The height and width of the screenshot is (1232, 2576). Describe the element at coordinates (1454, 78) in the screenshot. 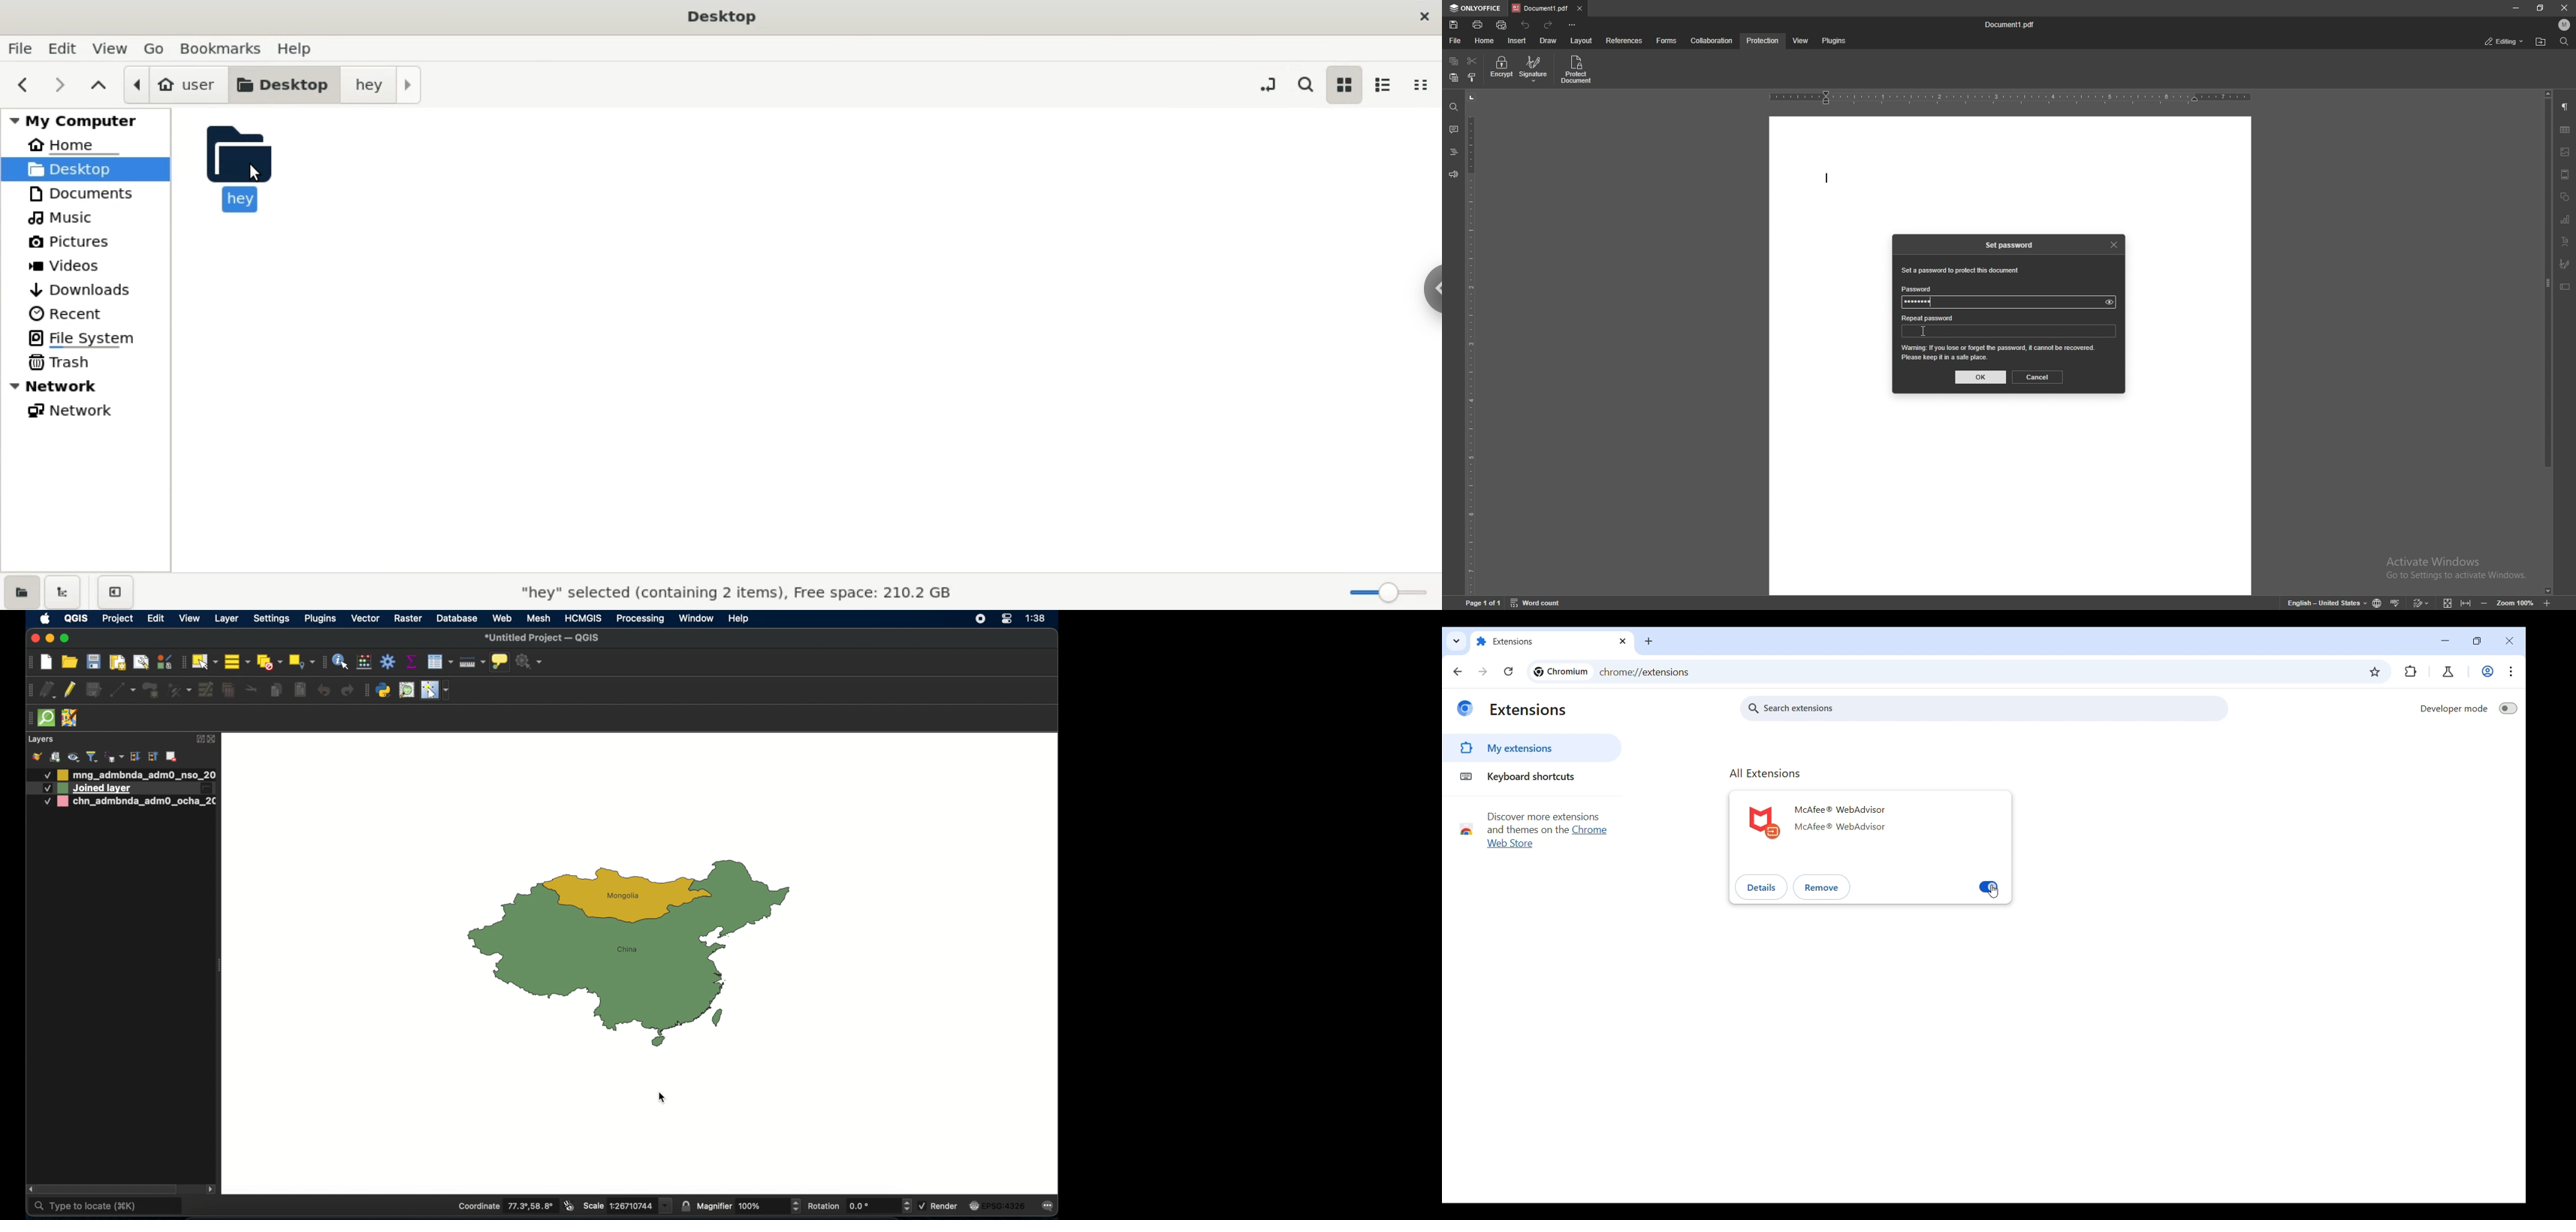

I see `paste` at that location.